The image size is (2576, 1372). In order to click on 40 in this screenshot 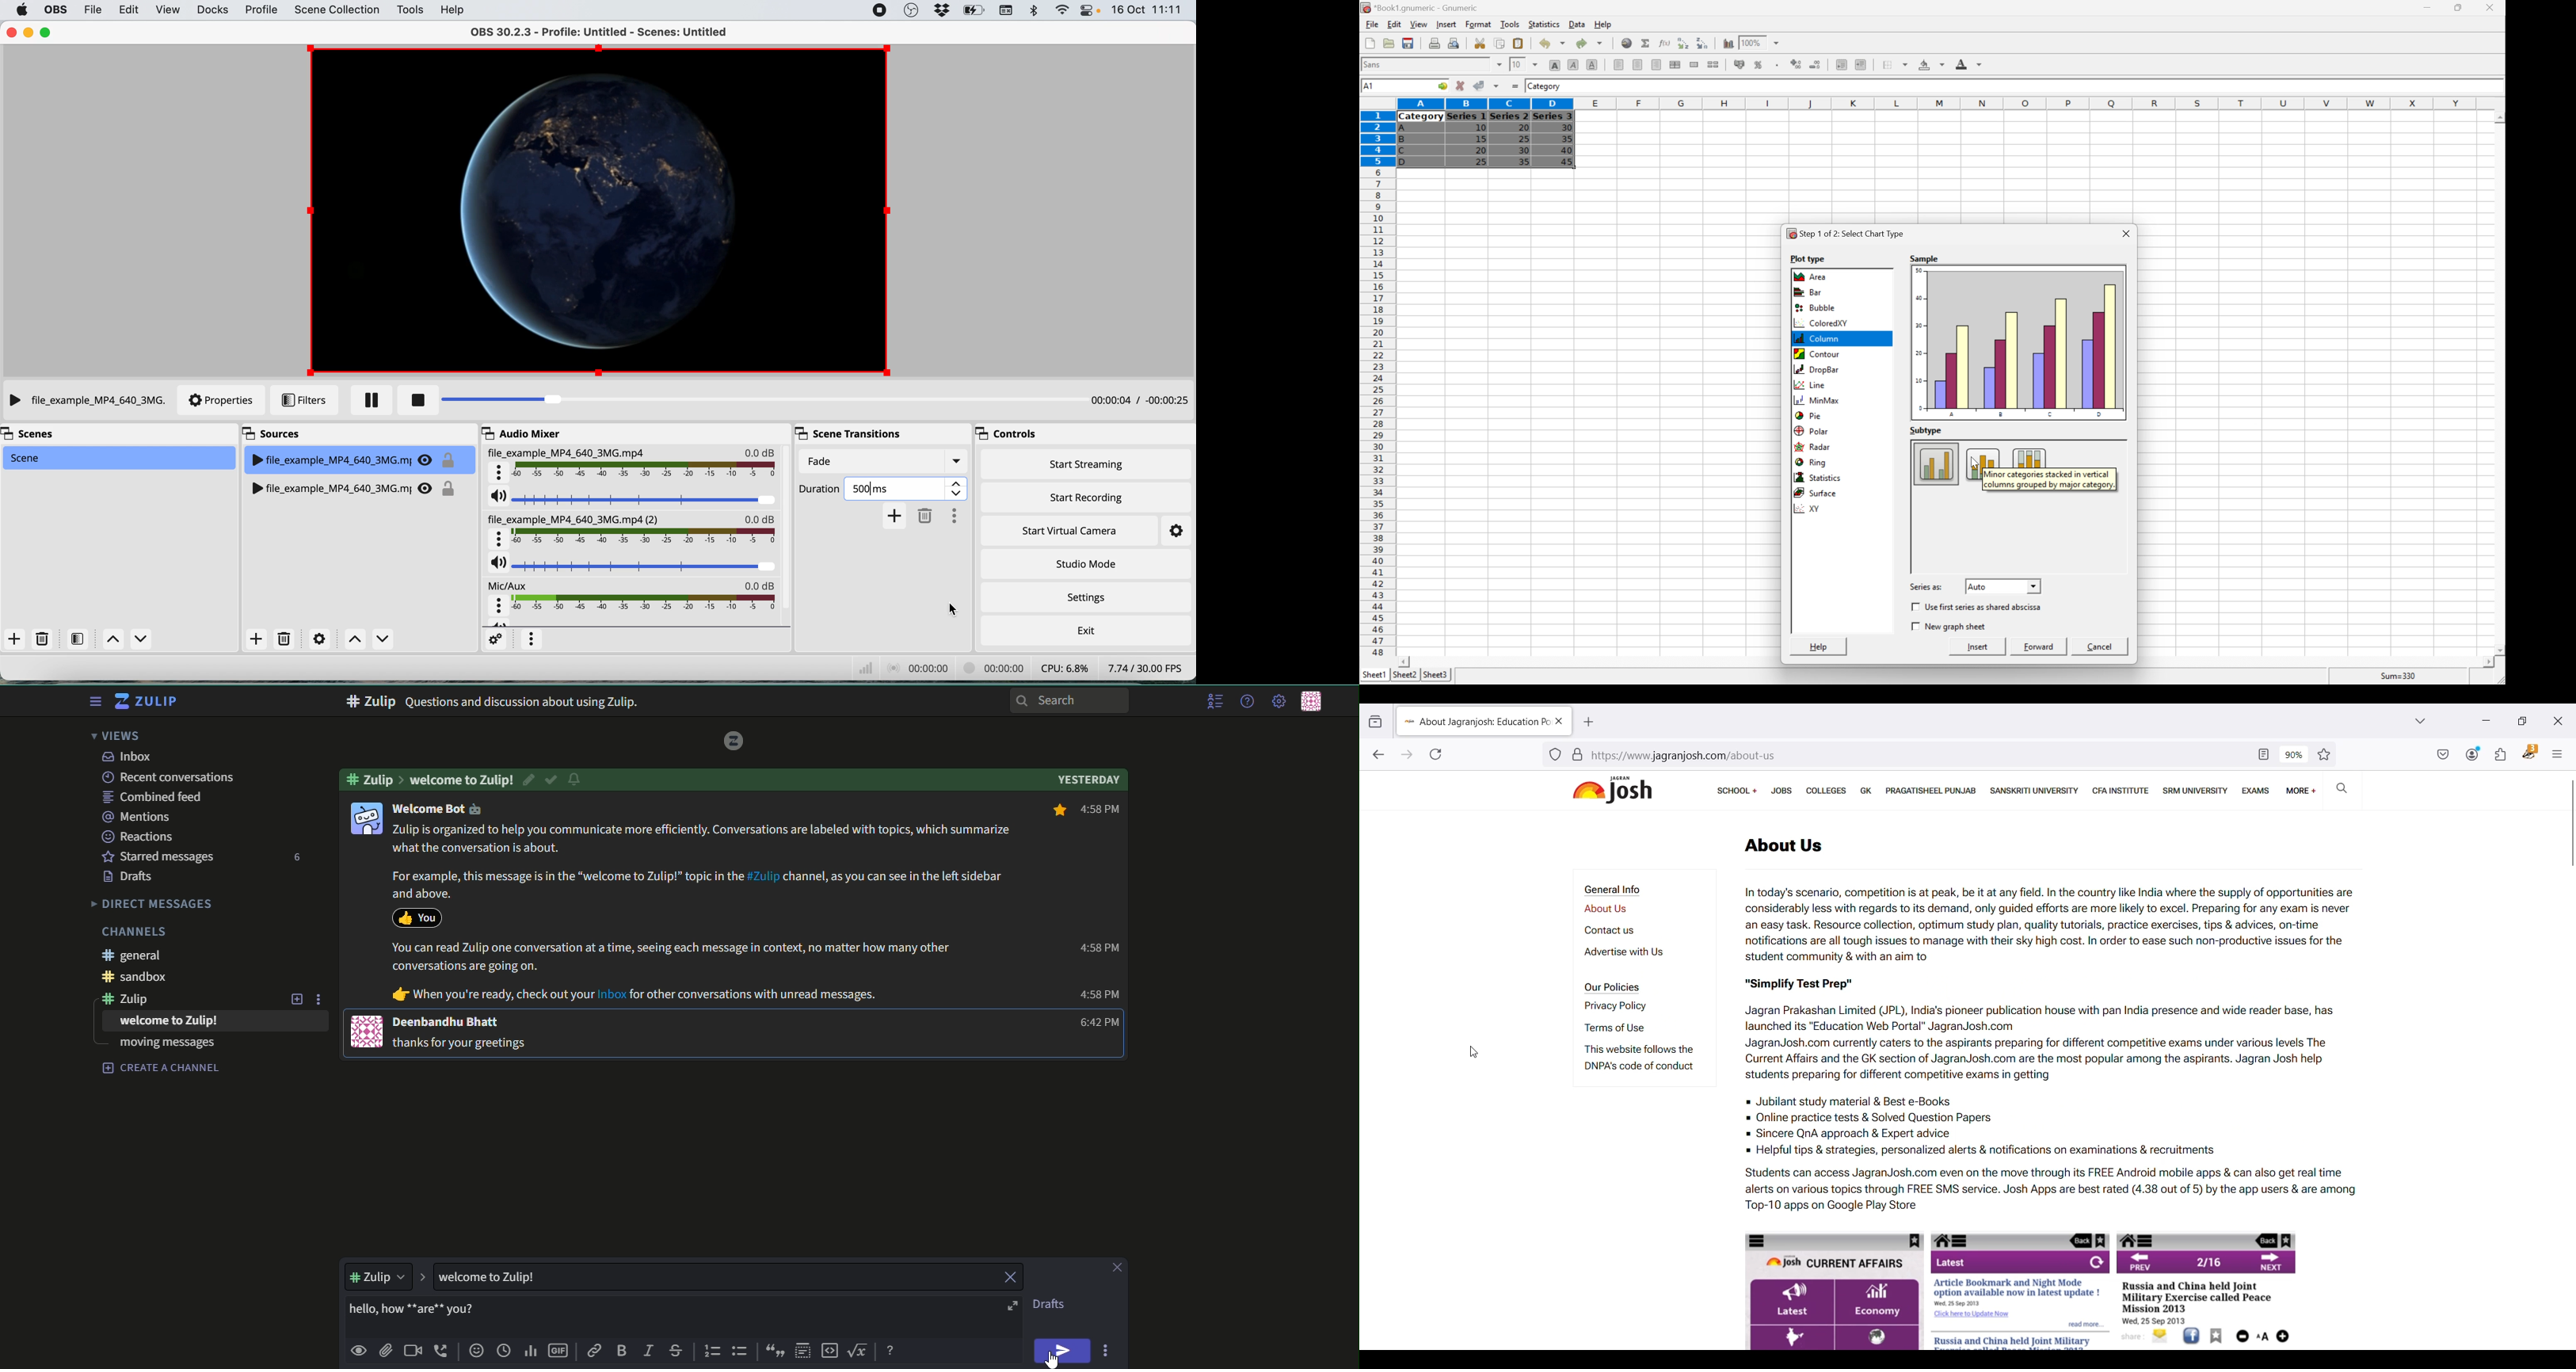, I will do `click(1567, 149)`.